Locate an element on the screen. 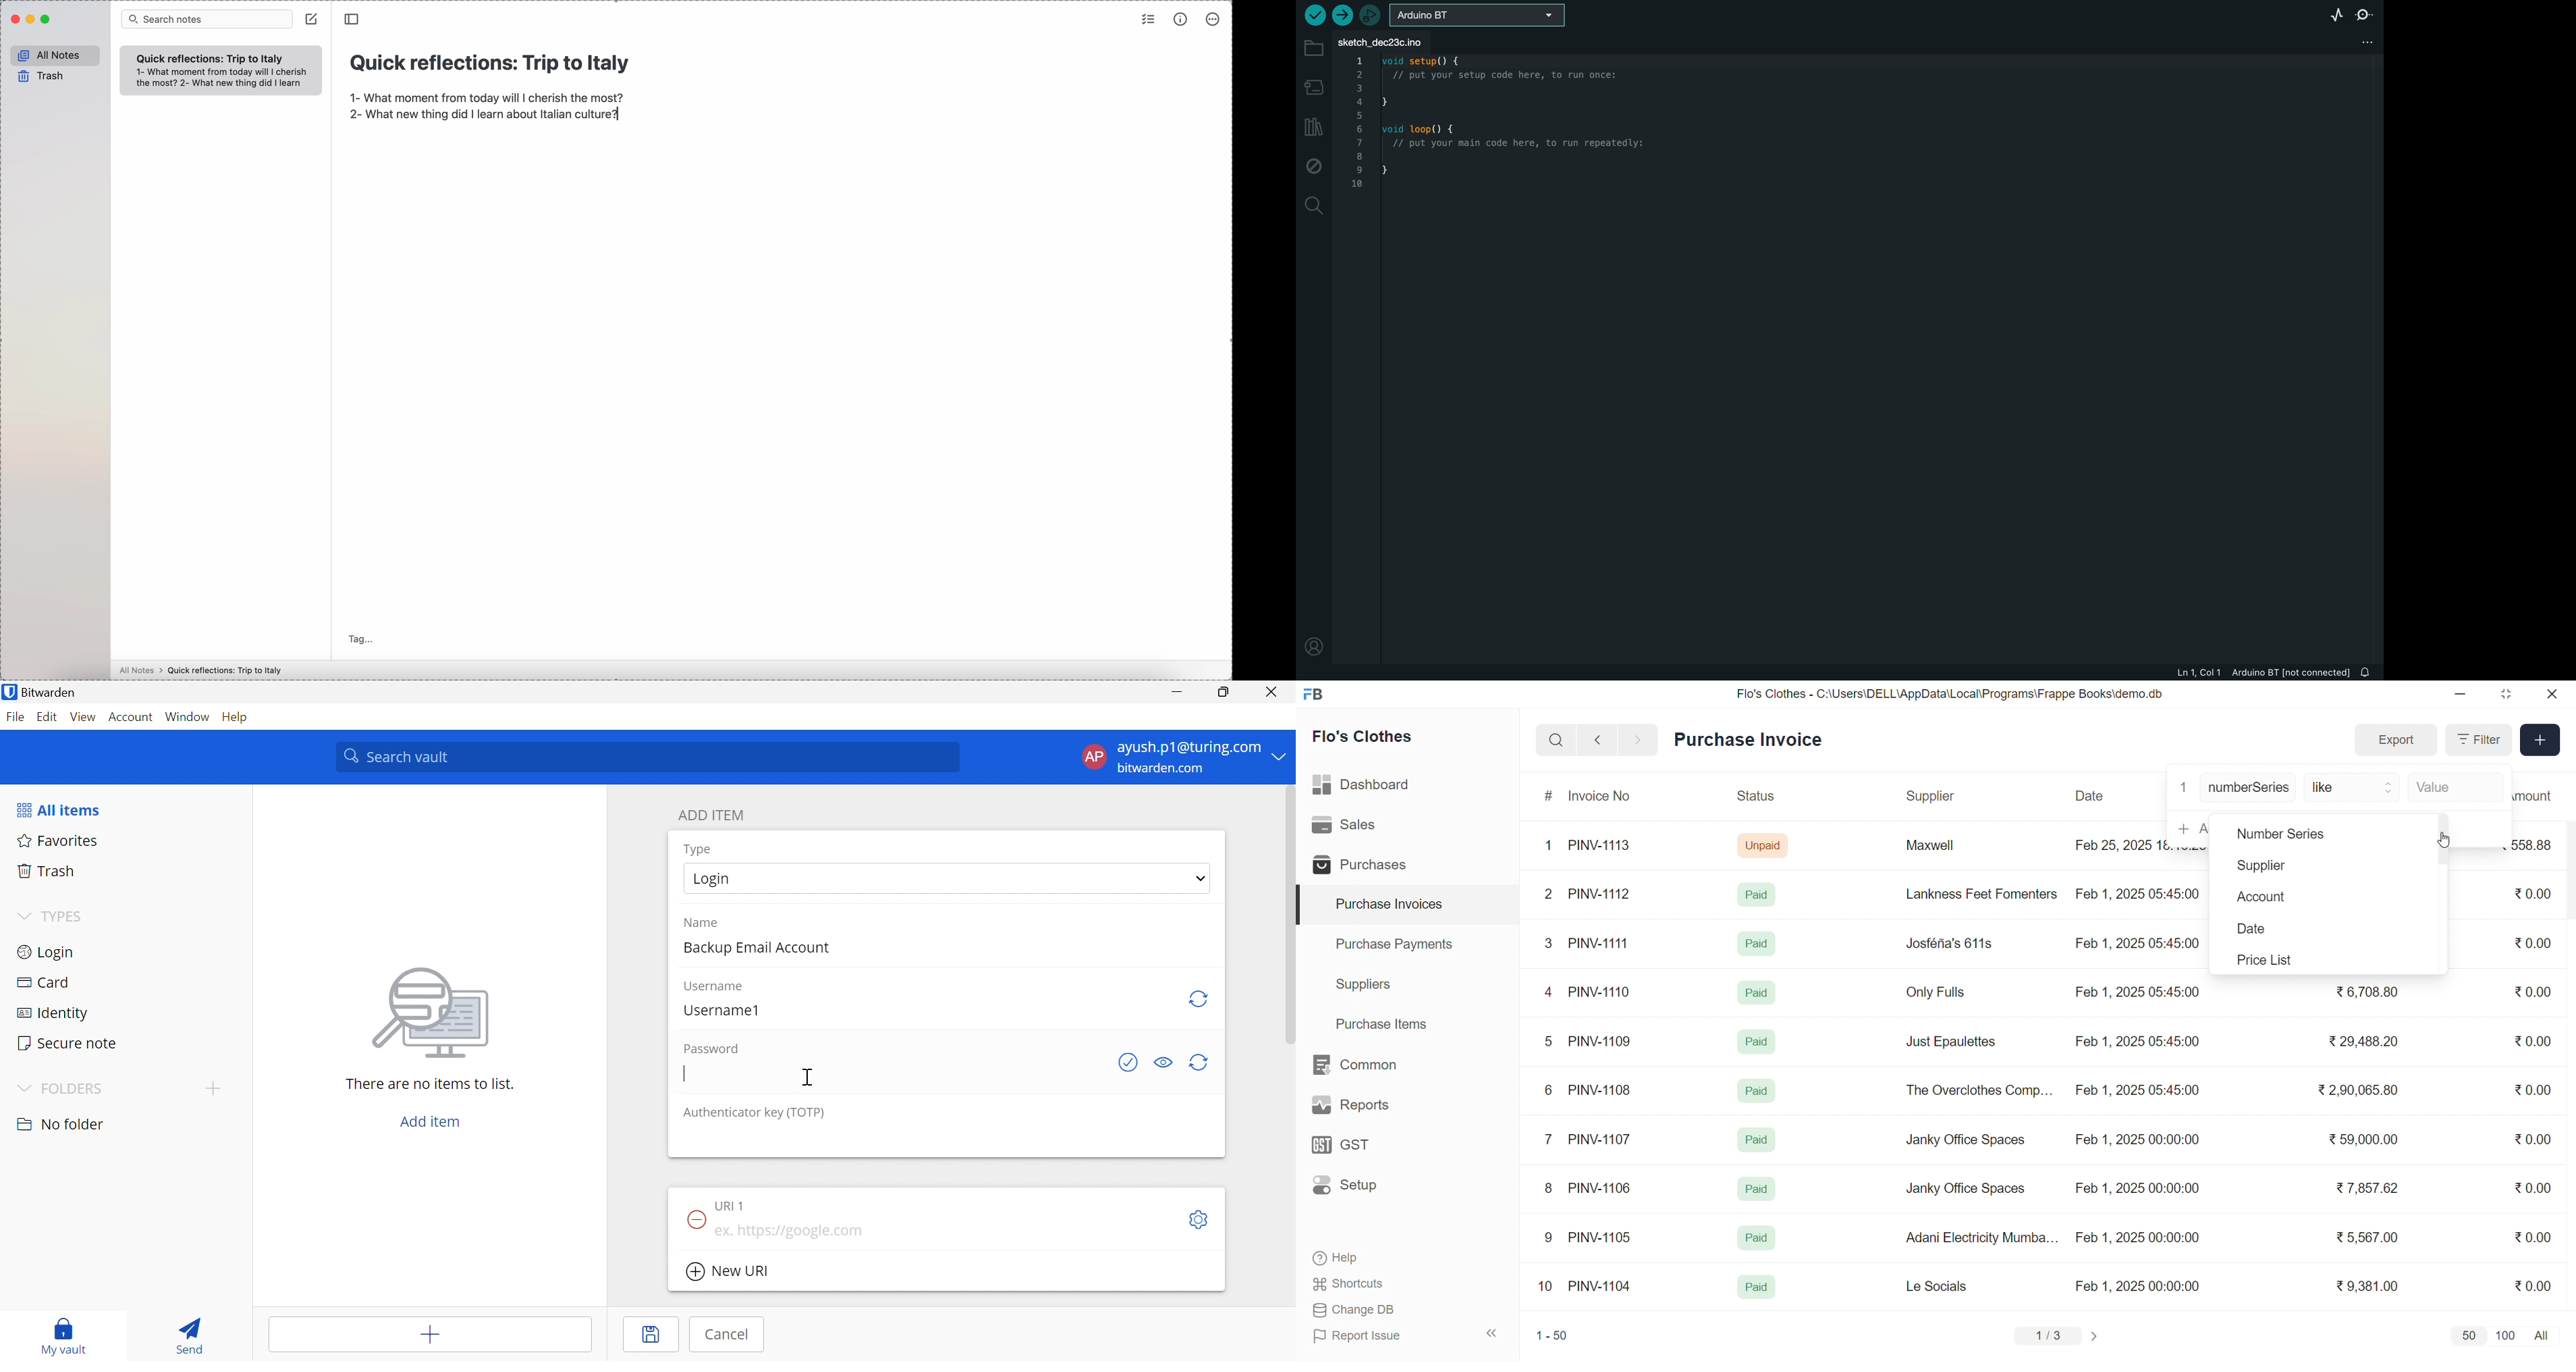 The image size is (2576, 1372). Purchase Invoices is located at coordinates (1387, 905).